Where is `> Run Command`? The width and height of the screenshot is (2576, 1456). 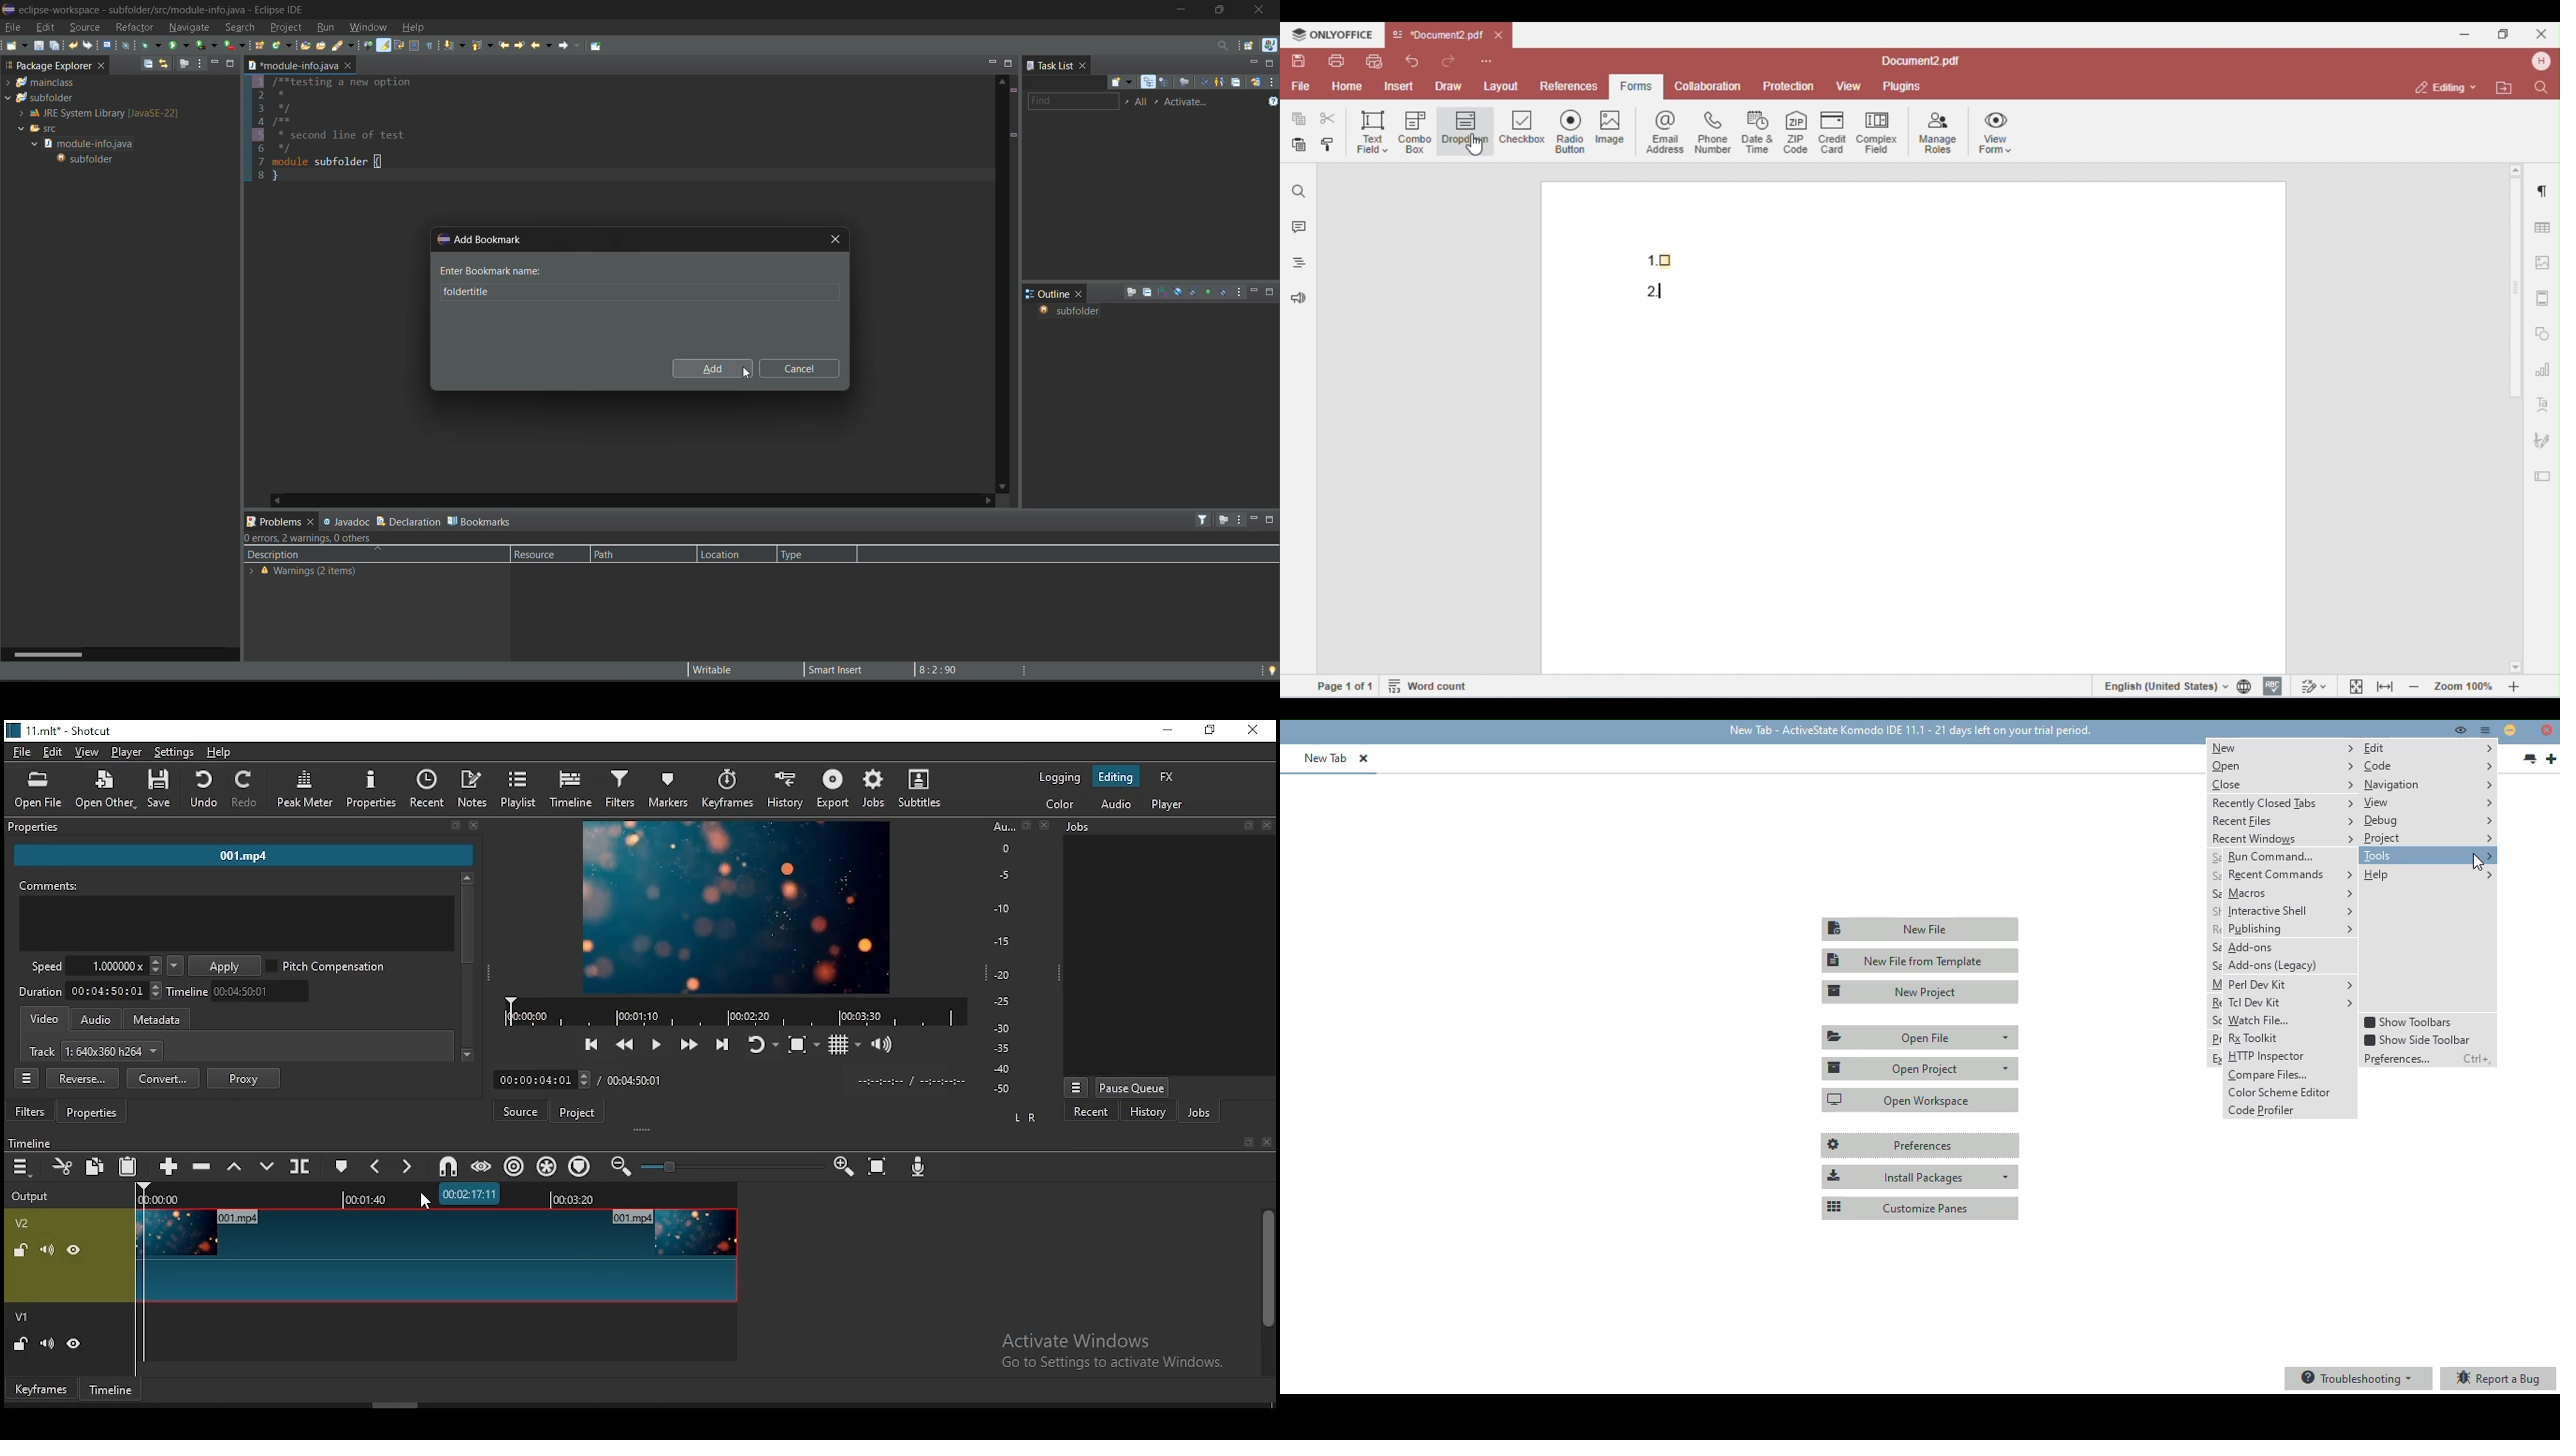
> Run Command is located at coordinates (2288, 856).